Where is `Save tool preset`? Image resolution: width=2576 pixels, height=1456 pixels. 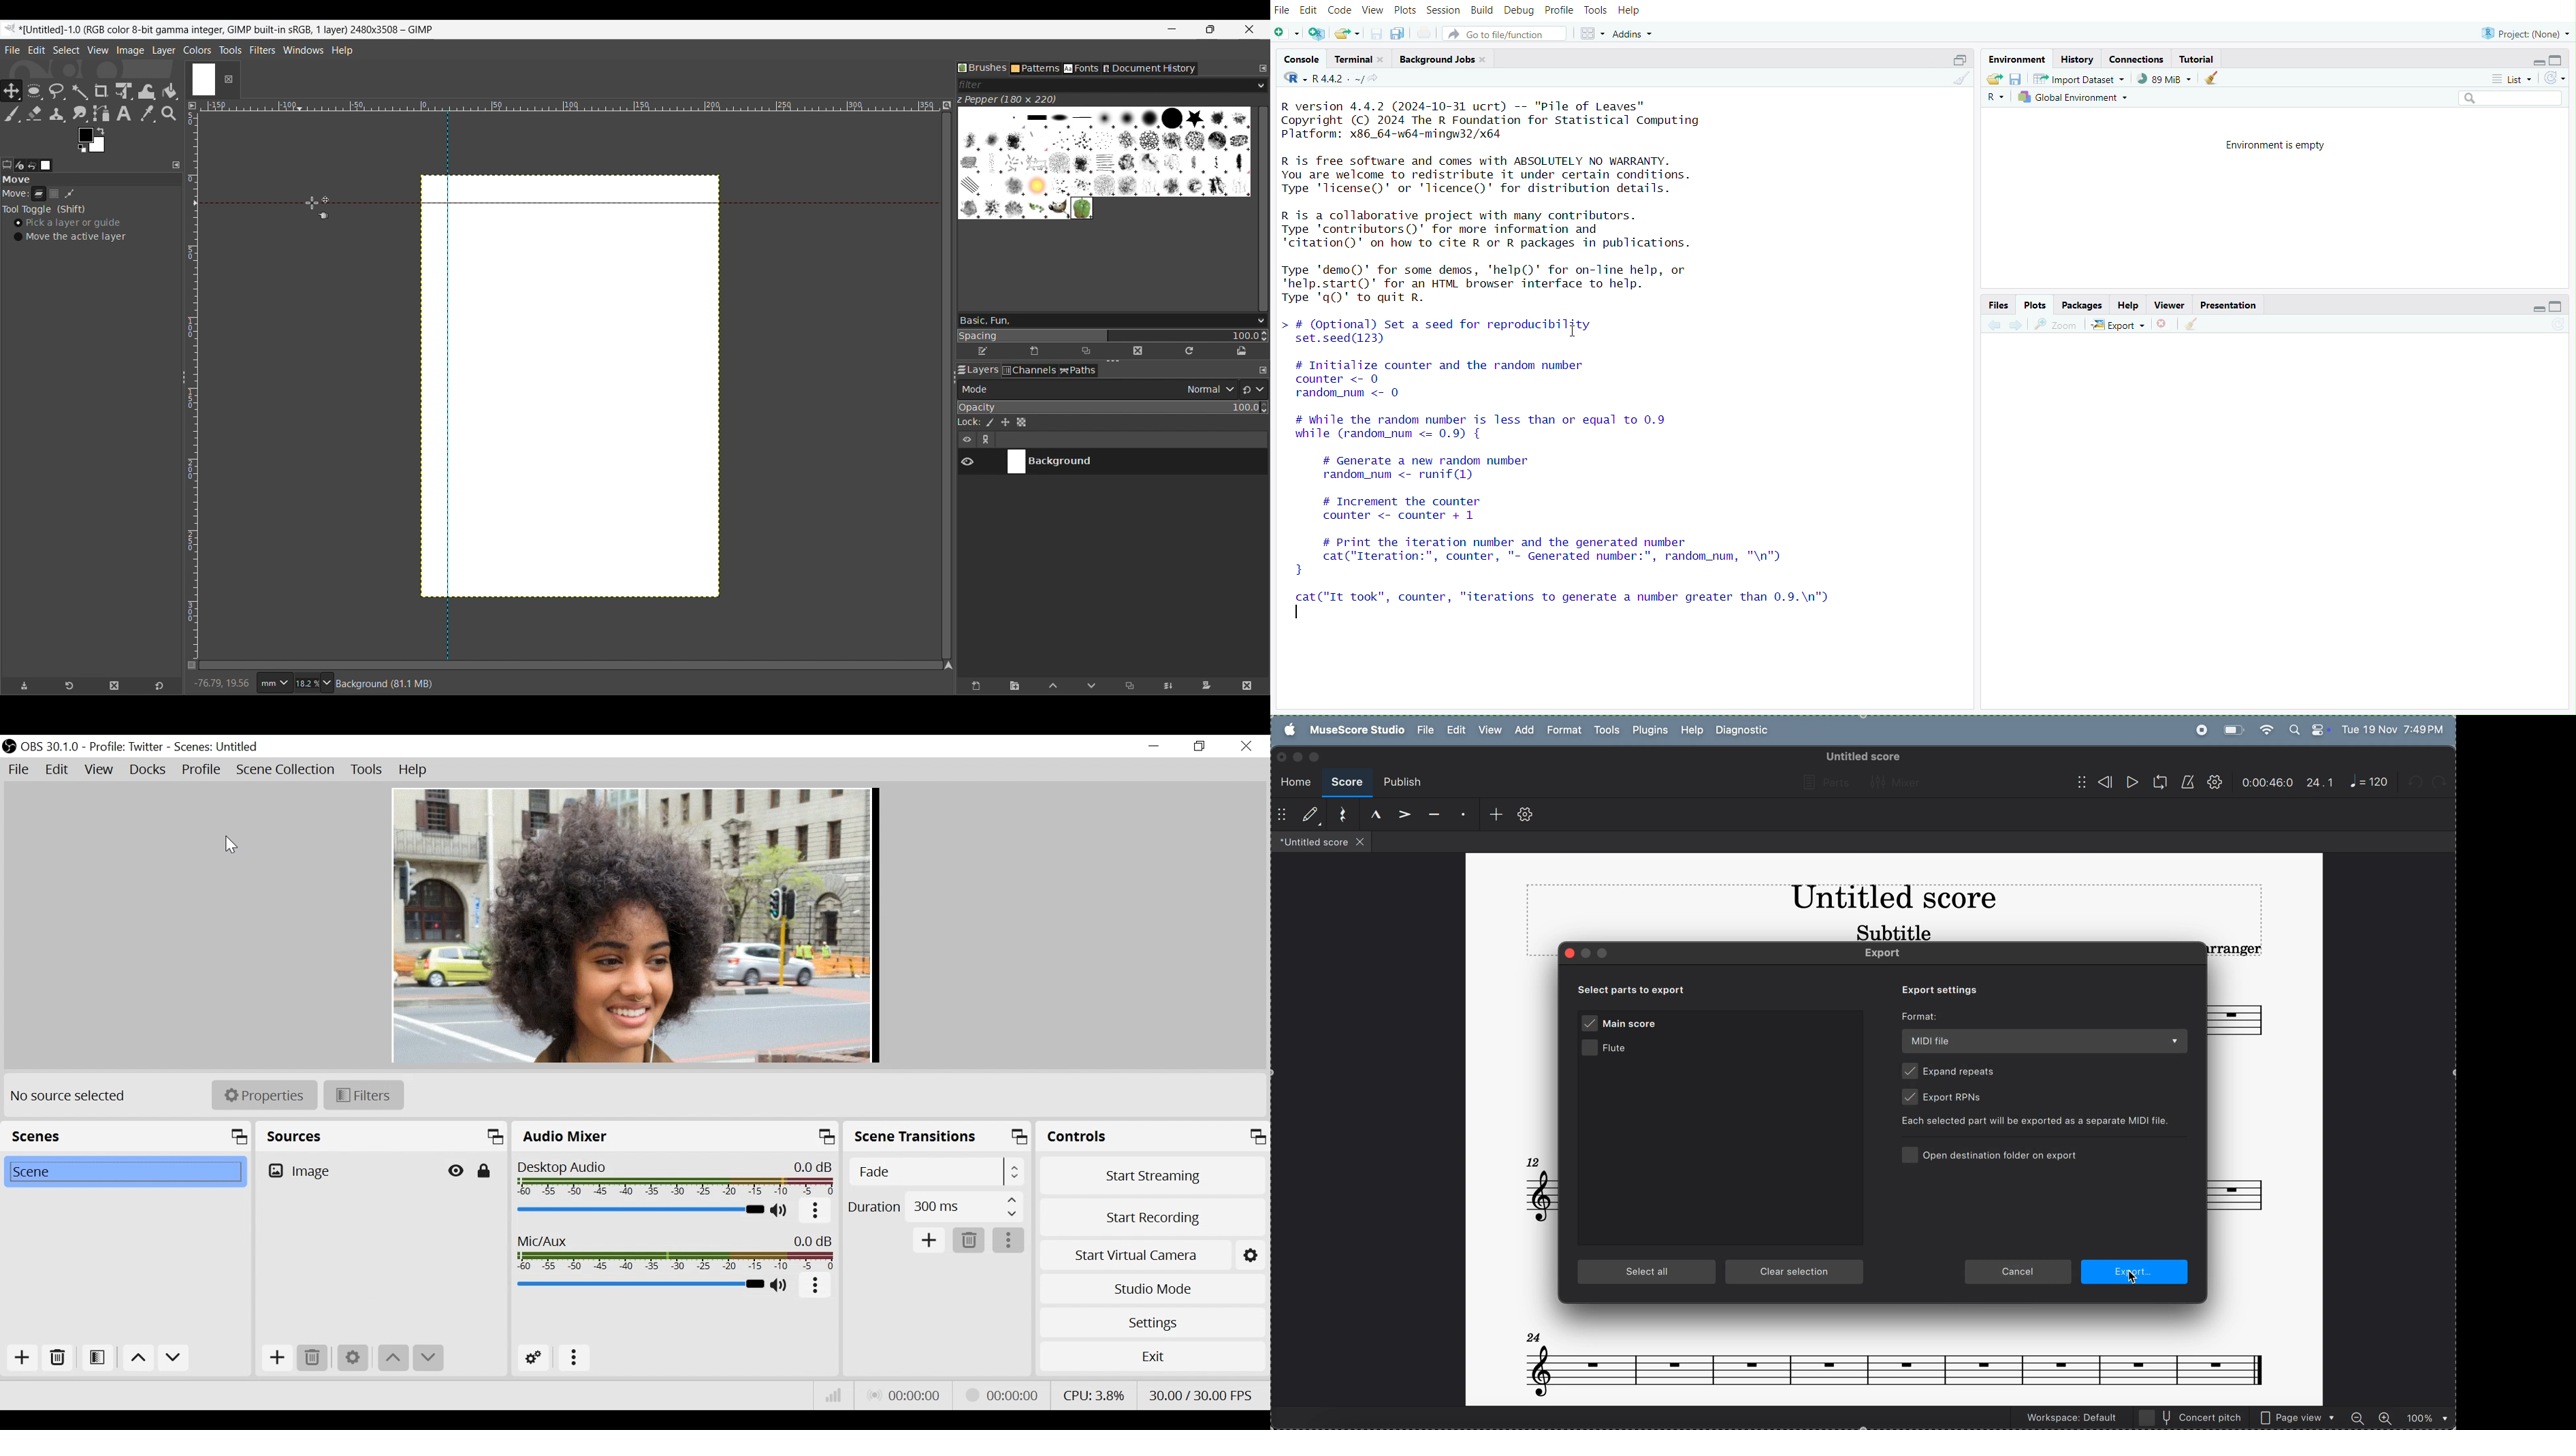 Save tool preset is located at coordinates (24, 686).